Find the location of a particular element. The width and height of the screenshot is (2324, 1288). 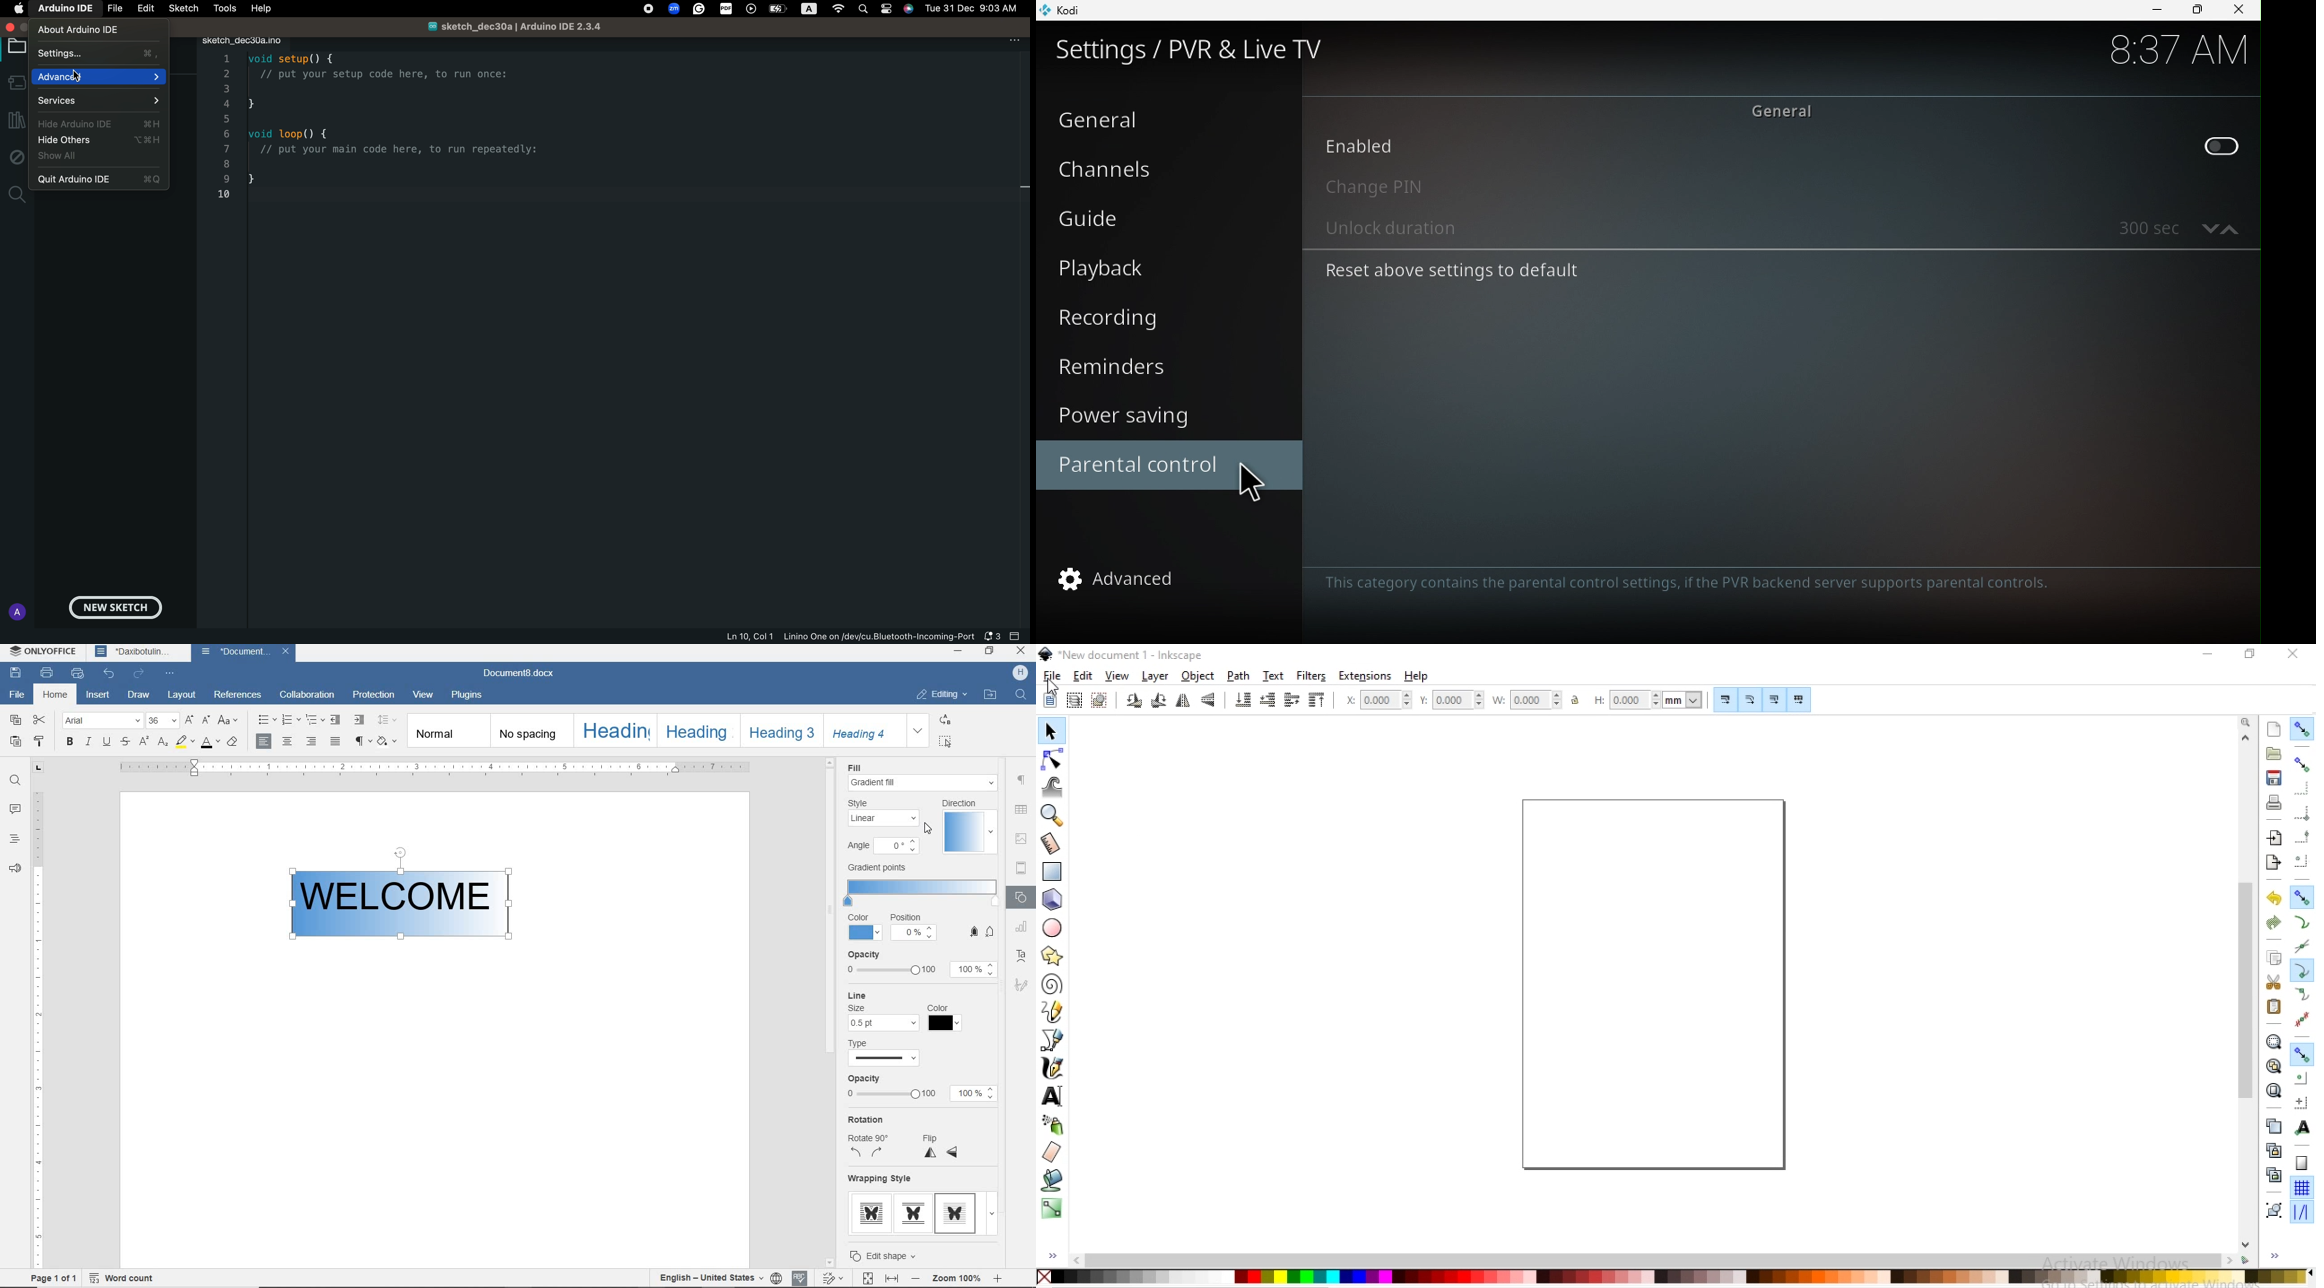

snap an items rotation center is located at coordinates (2302, 1102).